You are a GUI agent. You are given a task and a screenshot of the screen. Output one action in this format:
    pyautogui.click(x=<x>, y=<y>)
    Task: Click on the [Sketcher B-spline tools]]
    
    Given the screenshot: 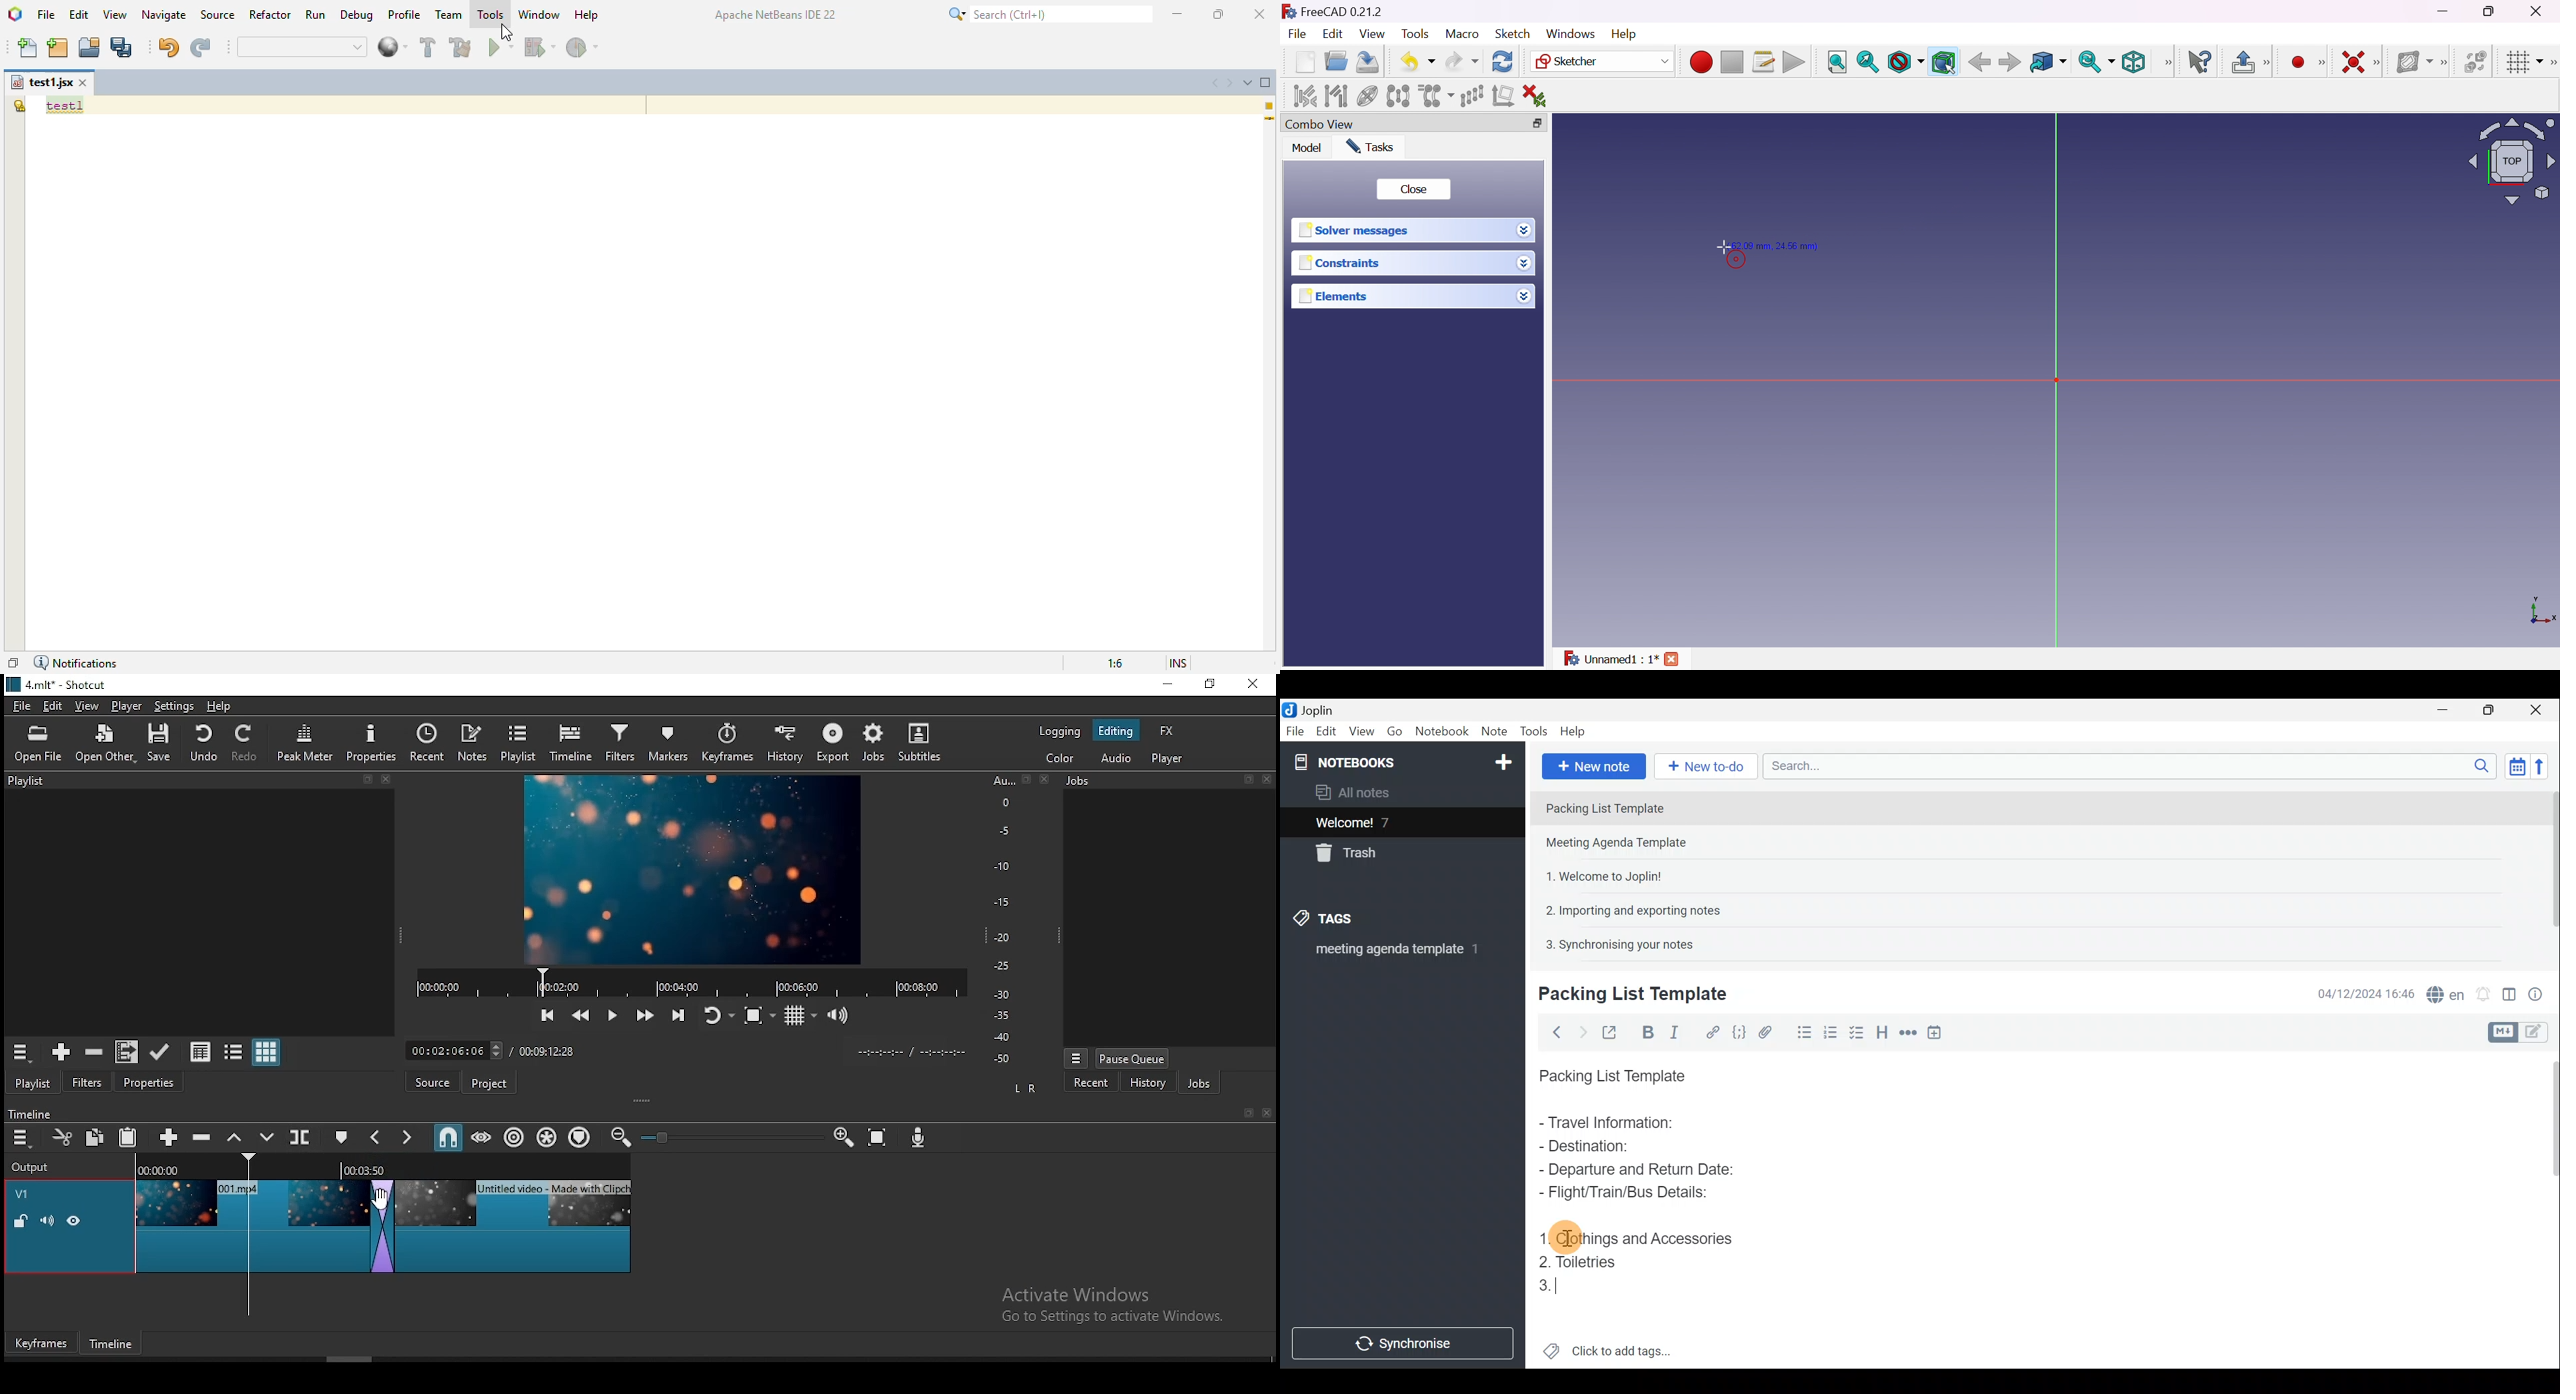 What is the action you would take?
    pyautogui.click(x=2447, y=63)
    